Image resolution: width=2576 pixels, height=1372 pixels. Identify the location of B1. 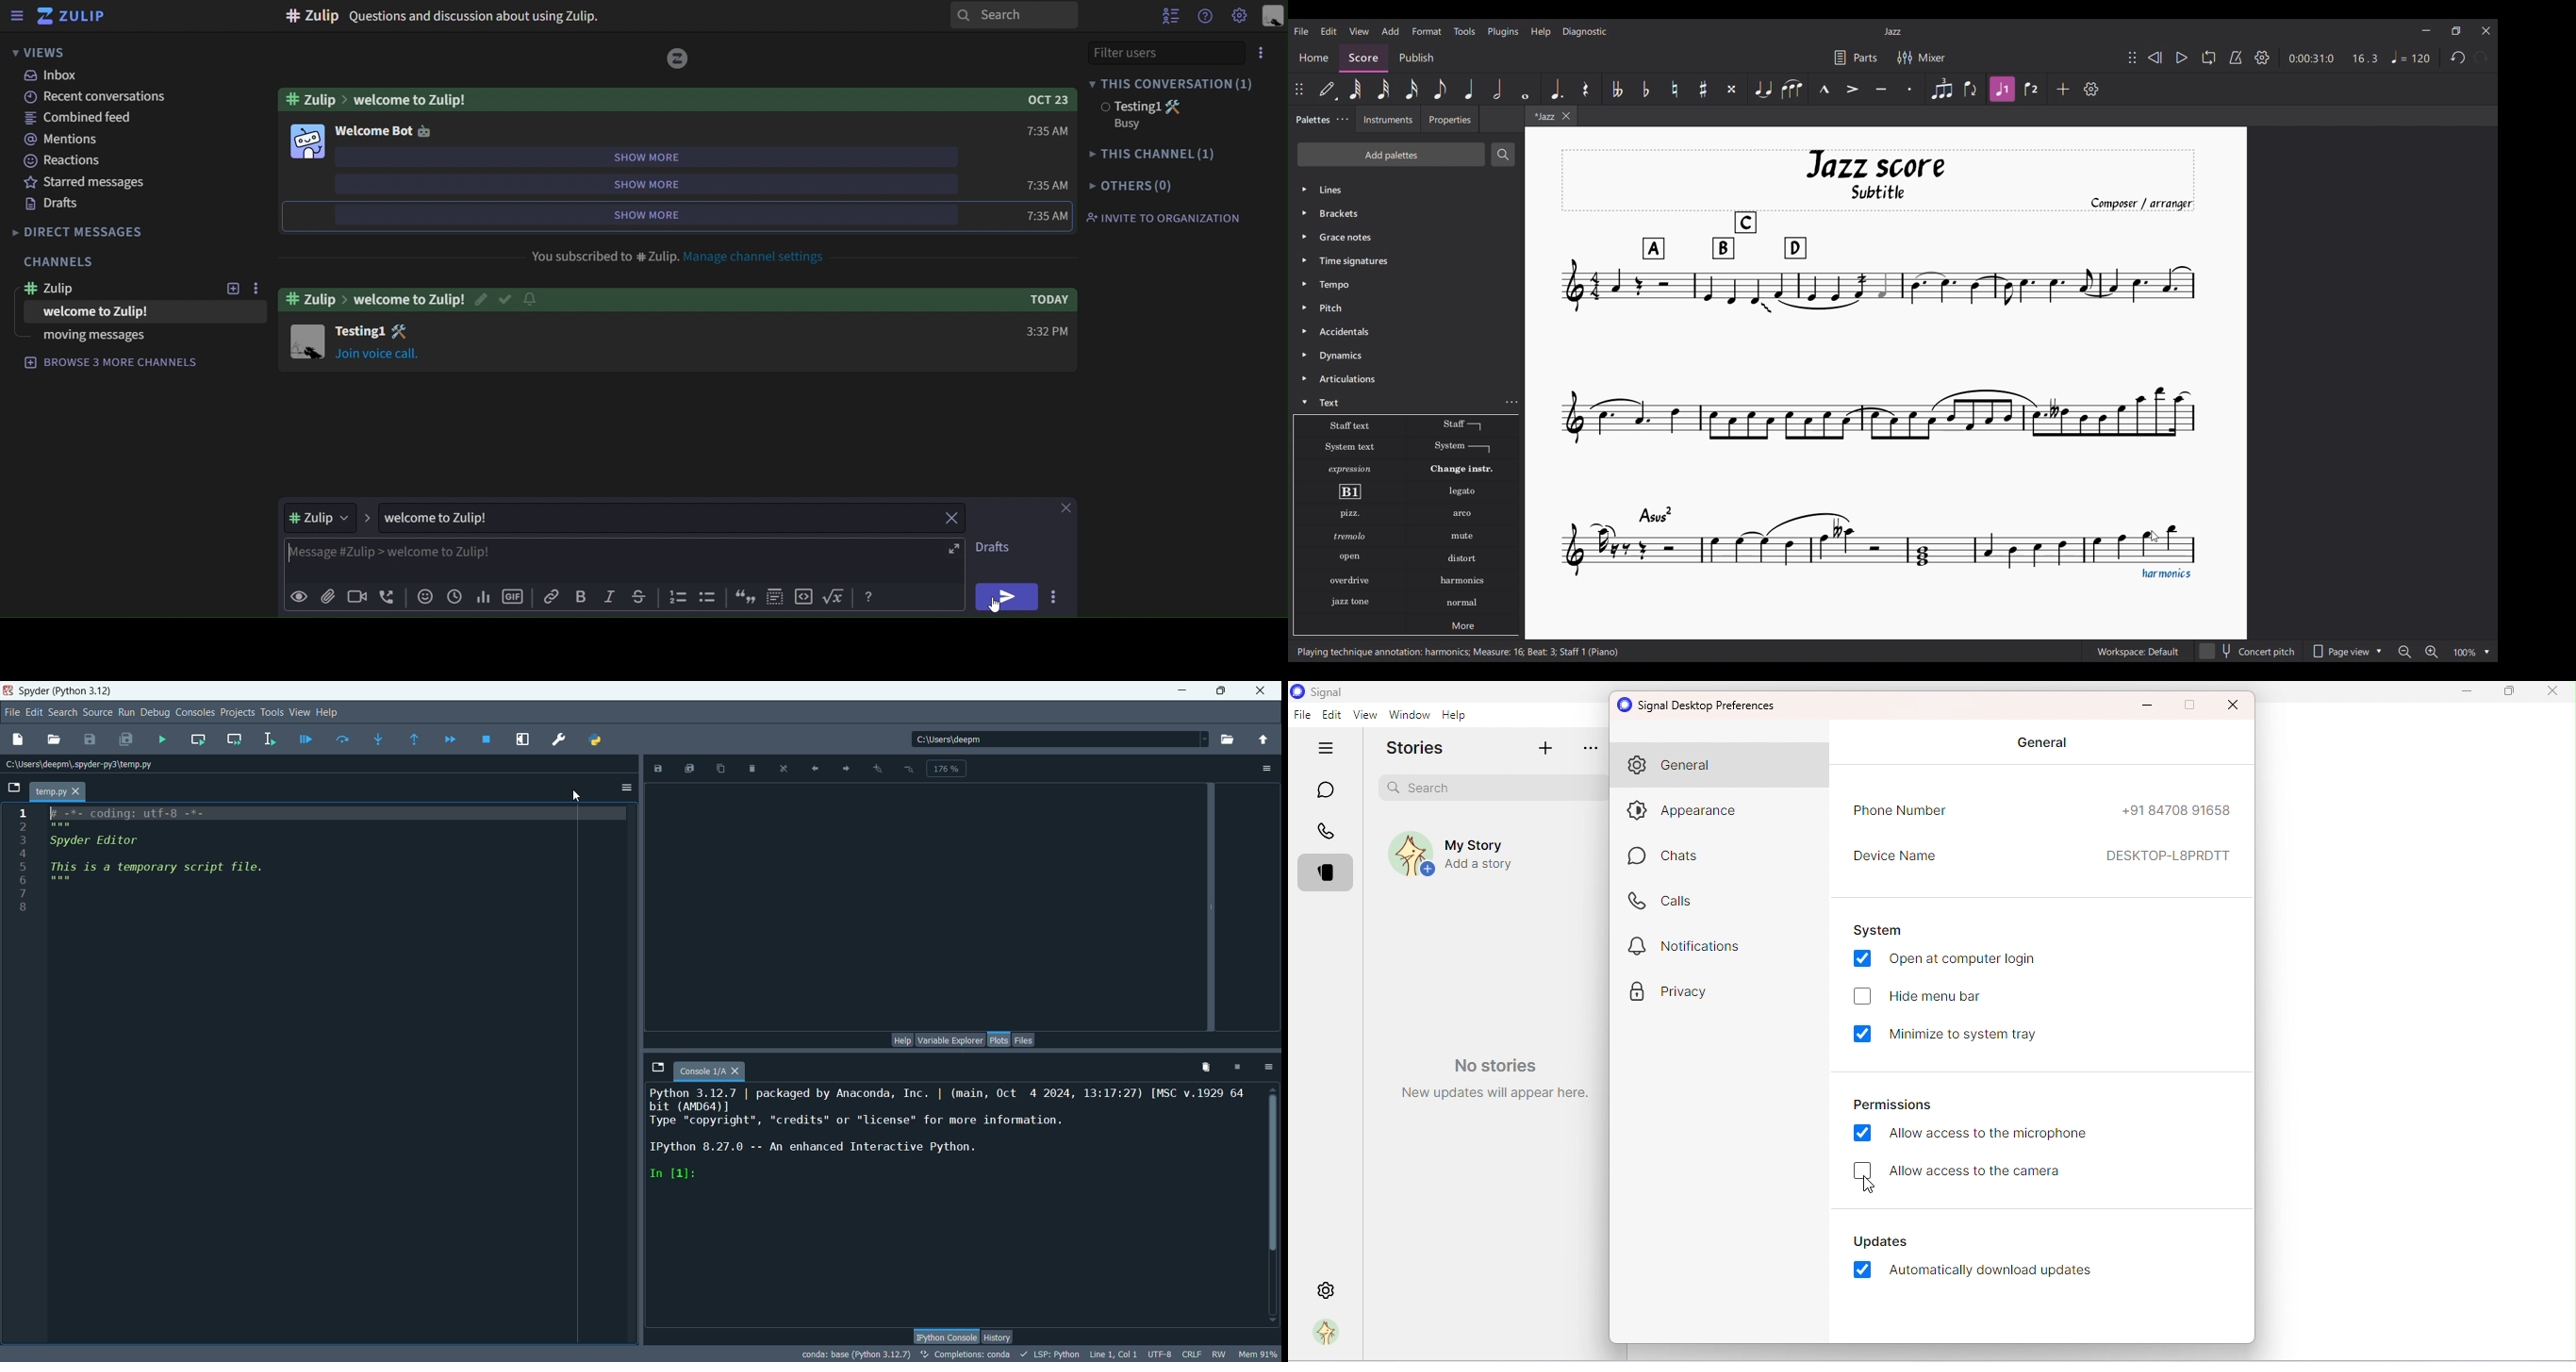
(1349, 492).